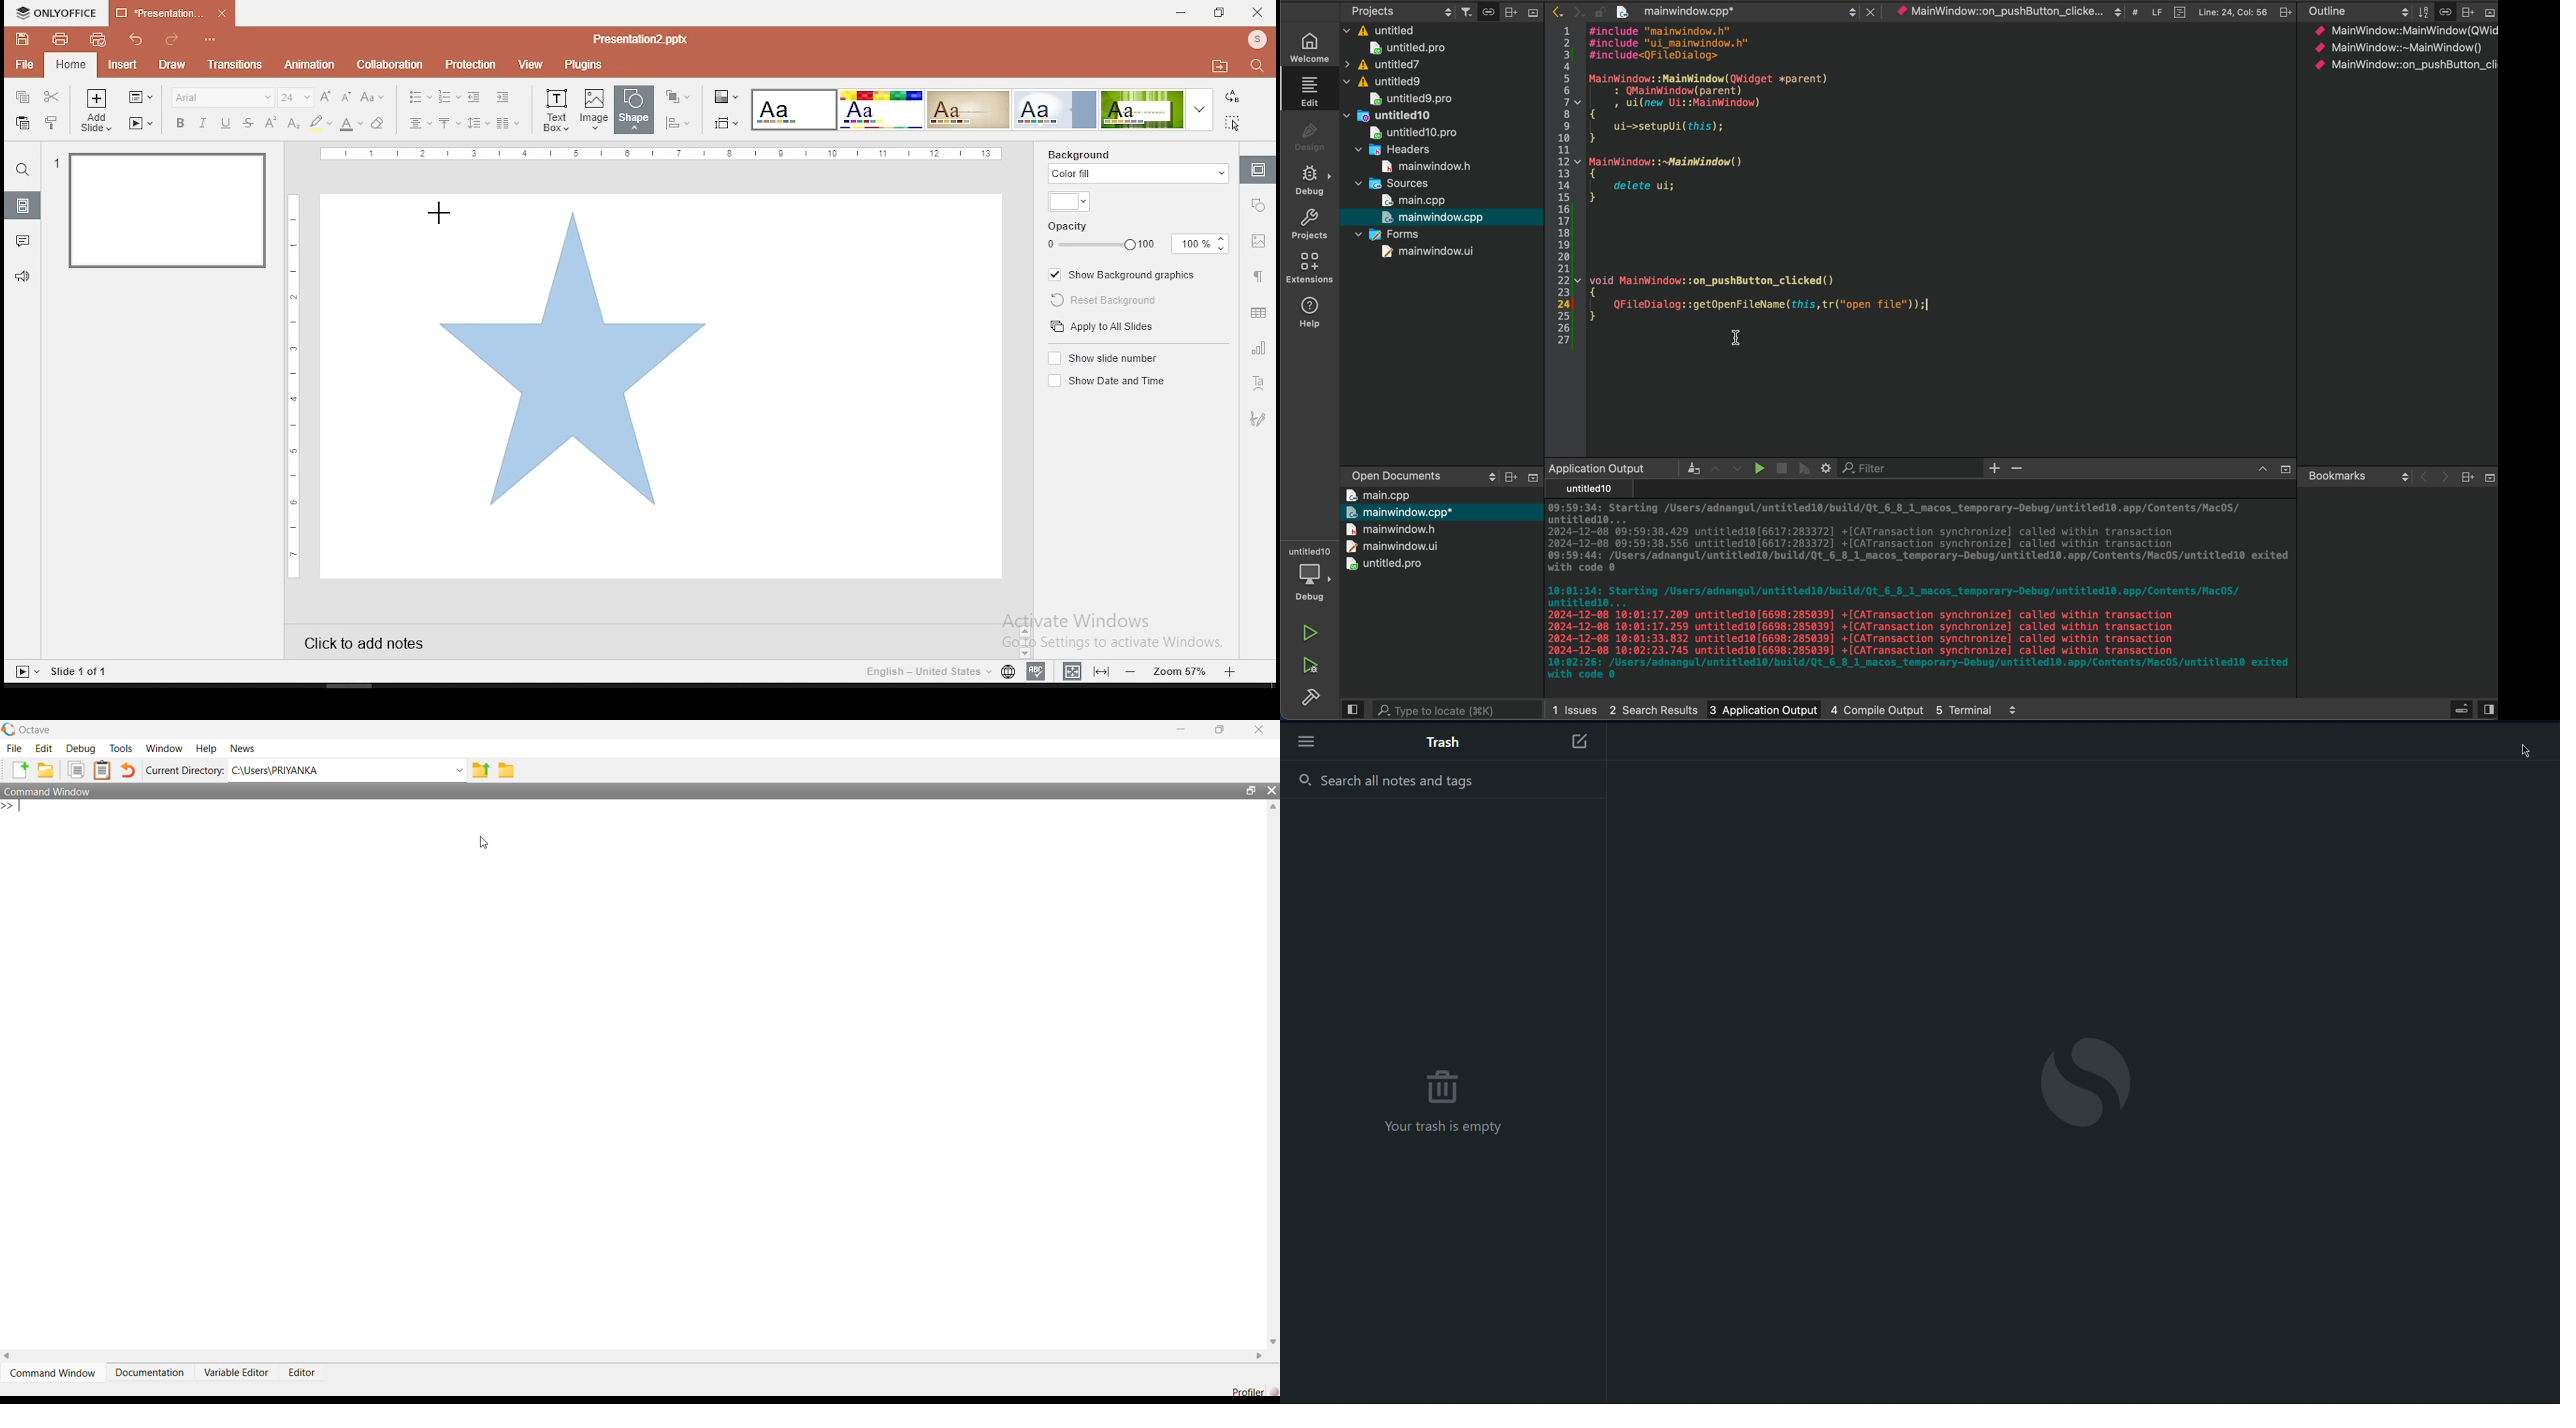  Describe the element at coordinates (121, 63) in the screenshot. I see `insert` at that location.